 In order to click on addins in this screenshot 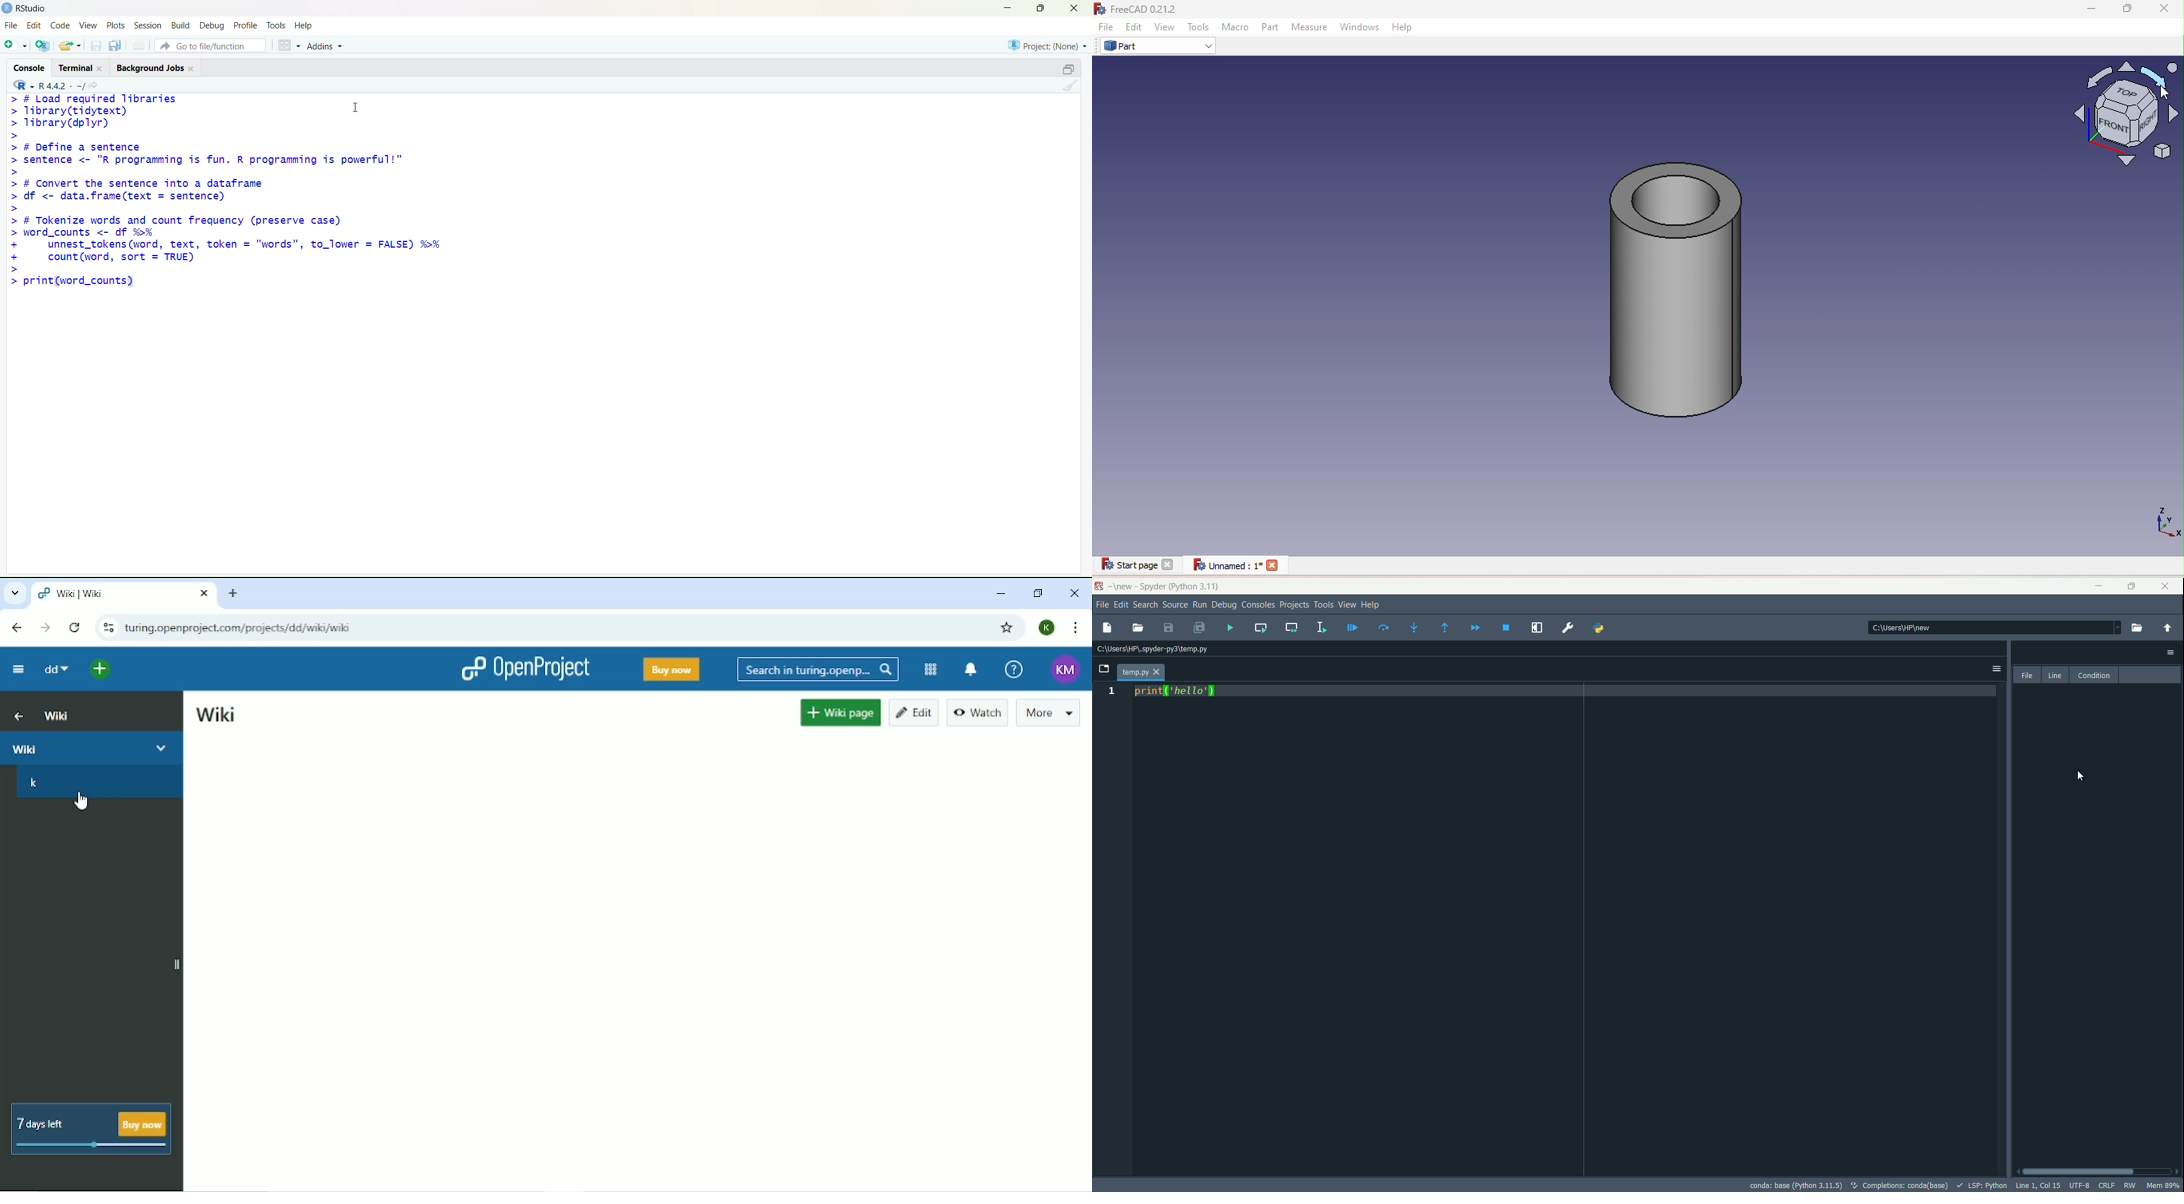, I will do `click(325, 47)`.